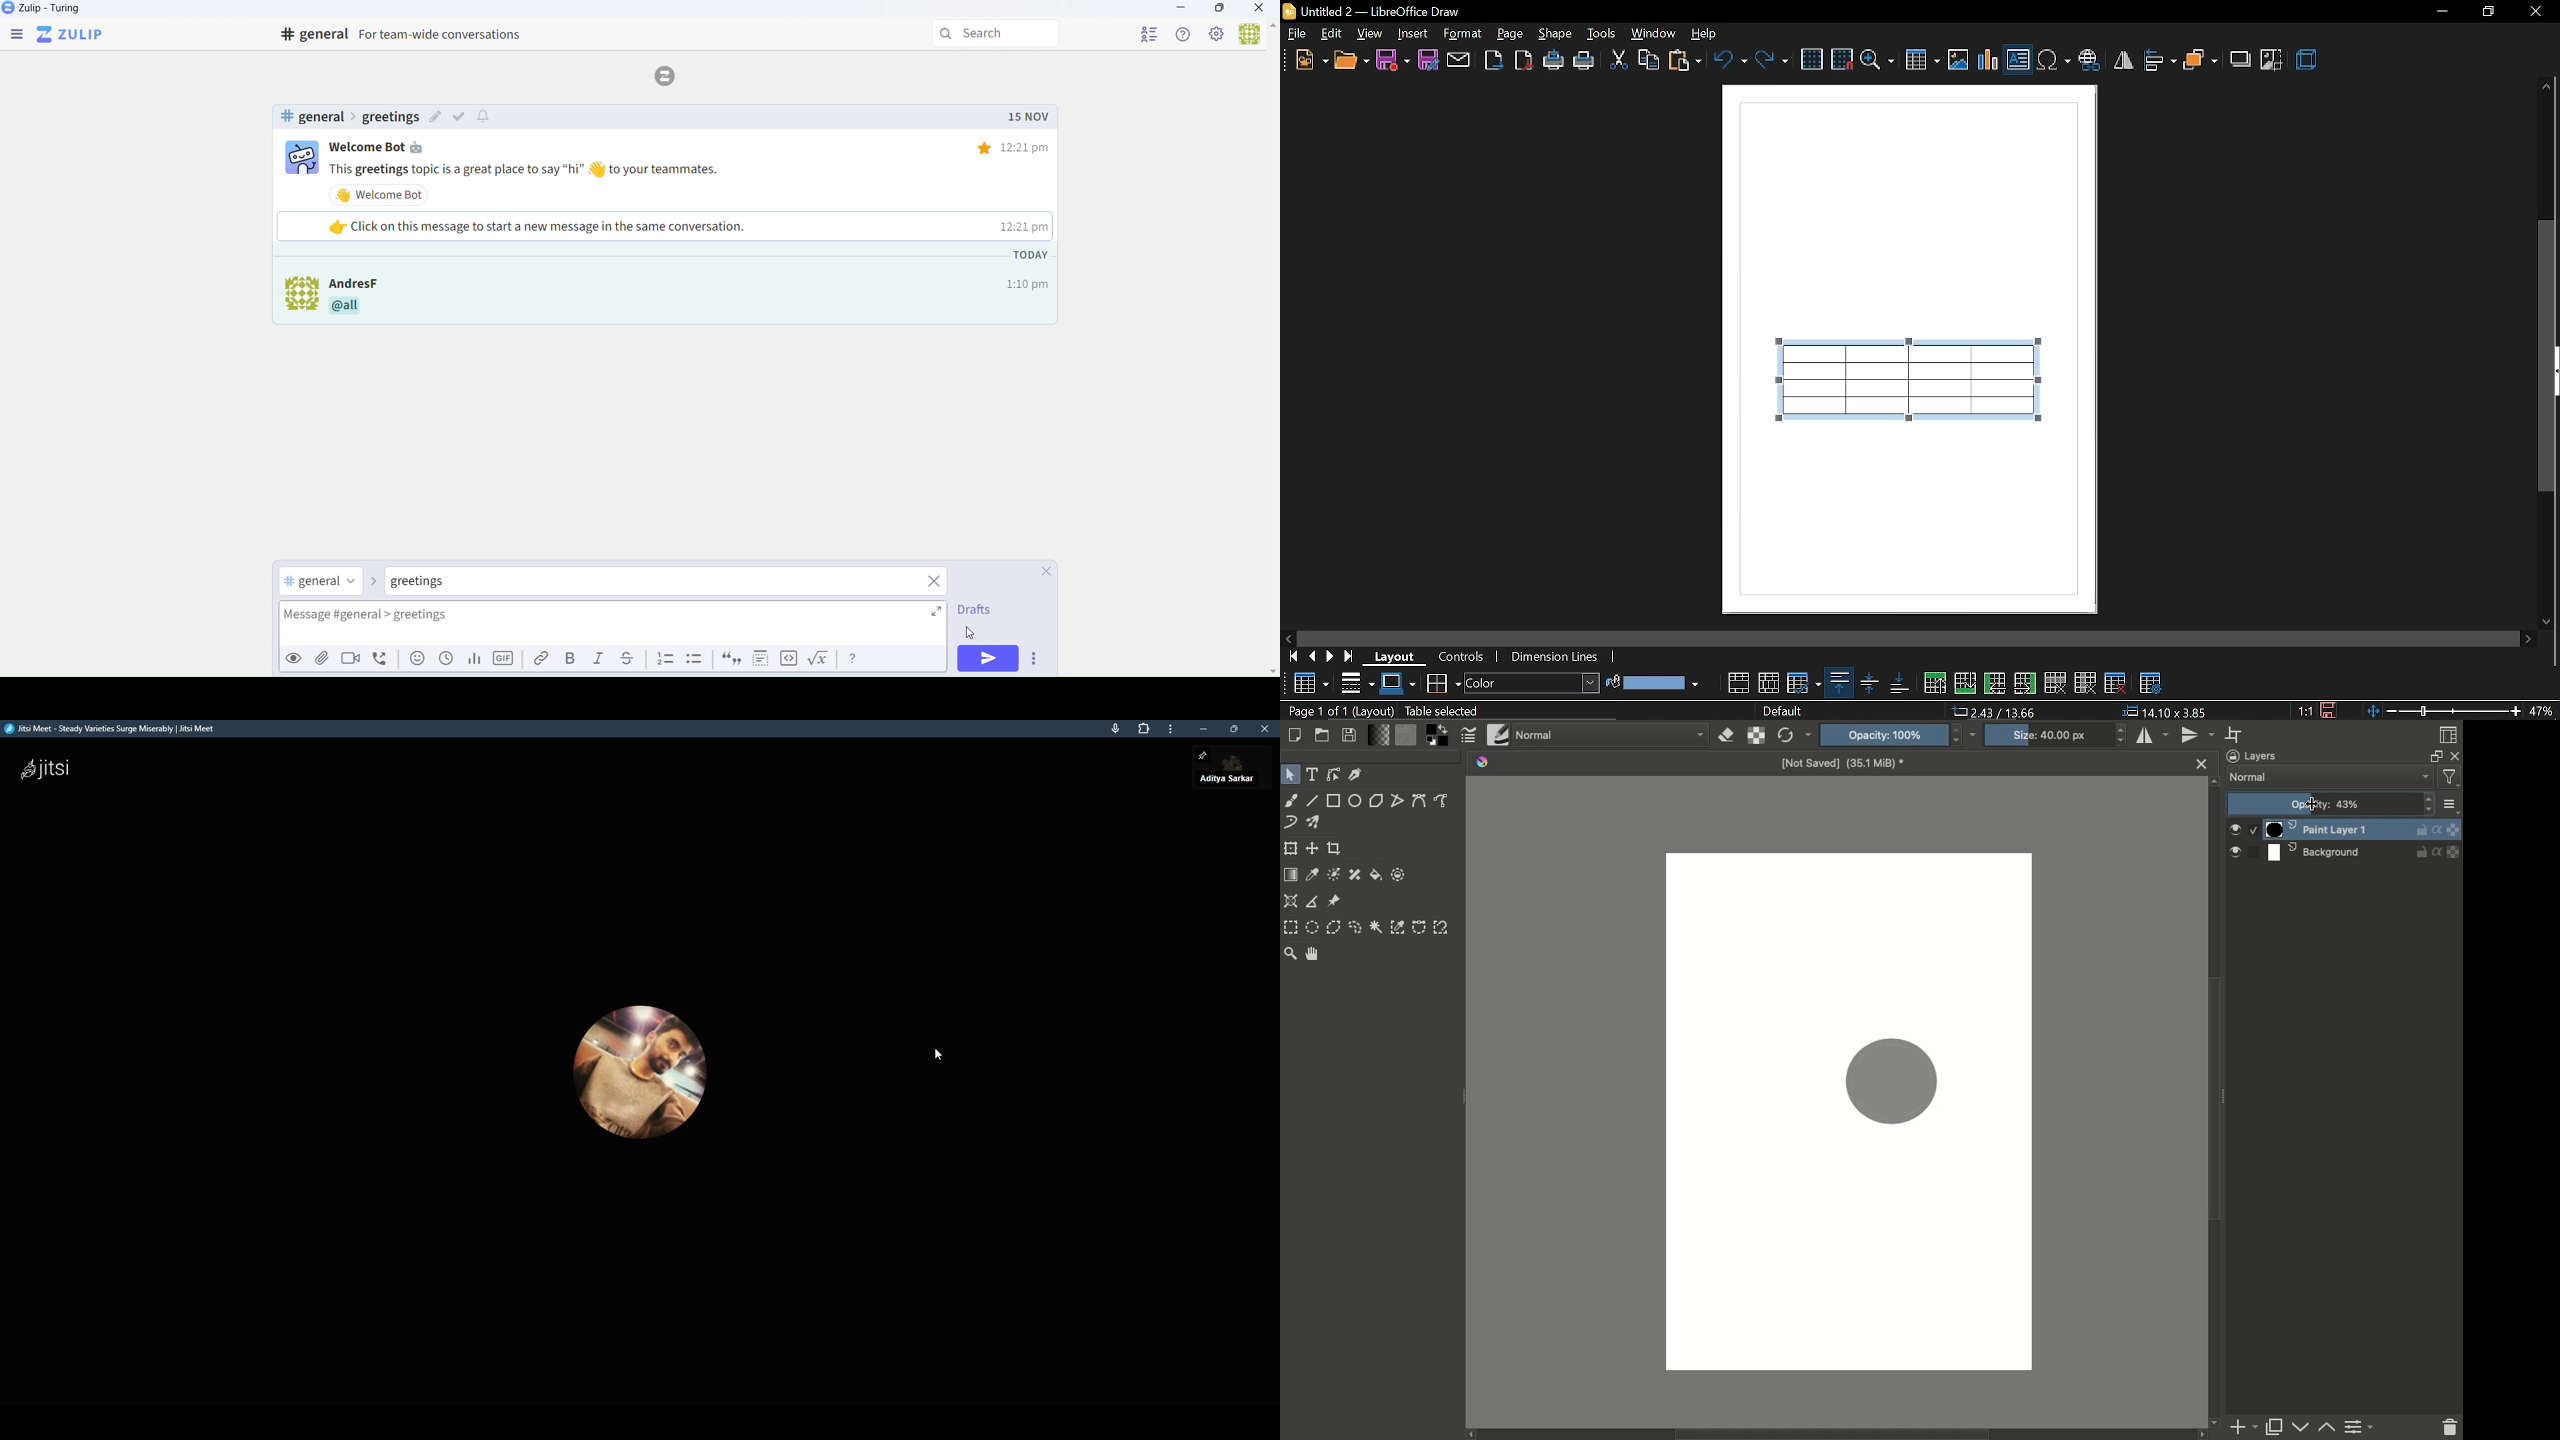 The height and width of the screenshot is (1456, 2576). What do you see at coordinates (2213, 781) in the screenshot?
I see `scroll up` at bounding box center [2213, 781].